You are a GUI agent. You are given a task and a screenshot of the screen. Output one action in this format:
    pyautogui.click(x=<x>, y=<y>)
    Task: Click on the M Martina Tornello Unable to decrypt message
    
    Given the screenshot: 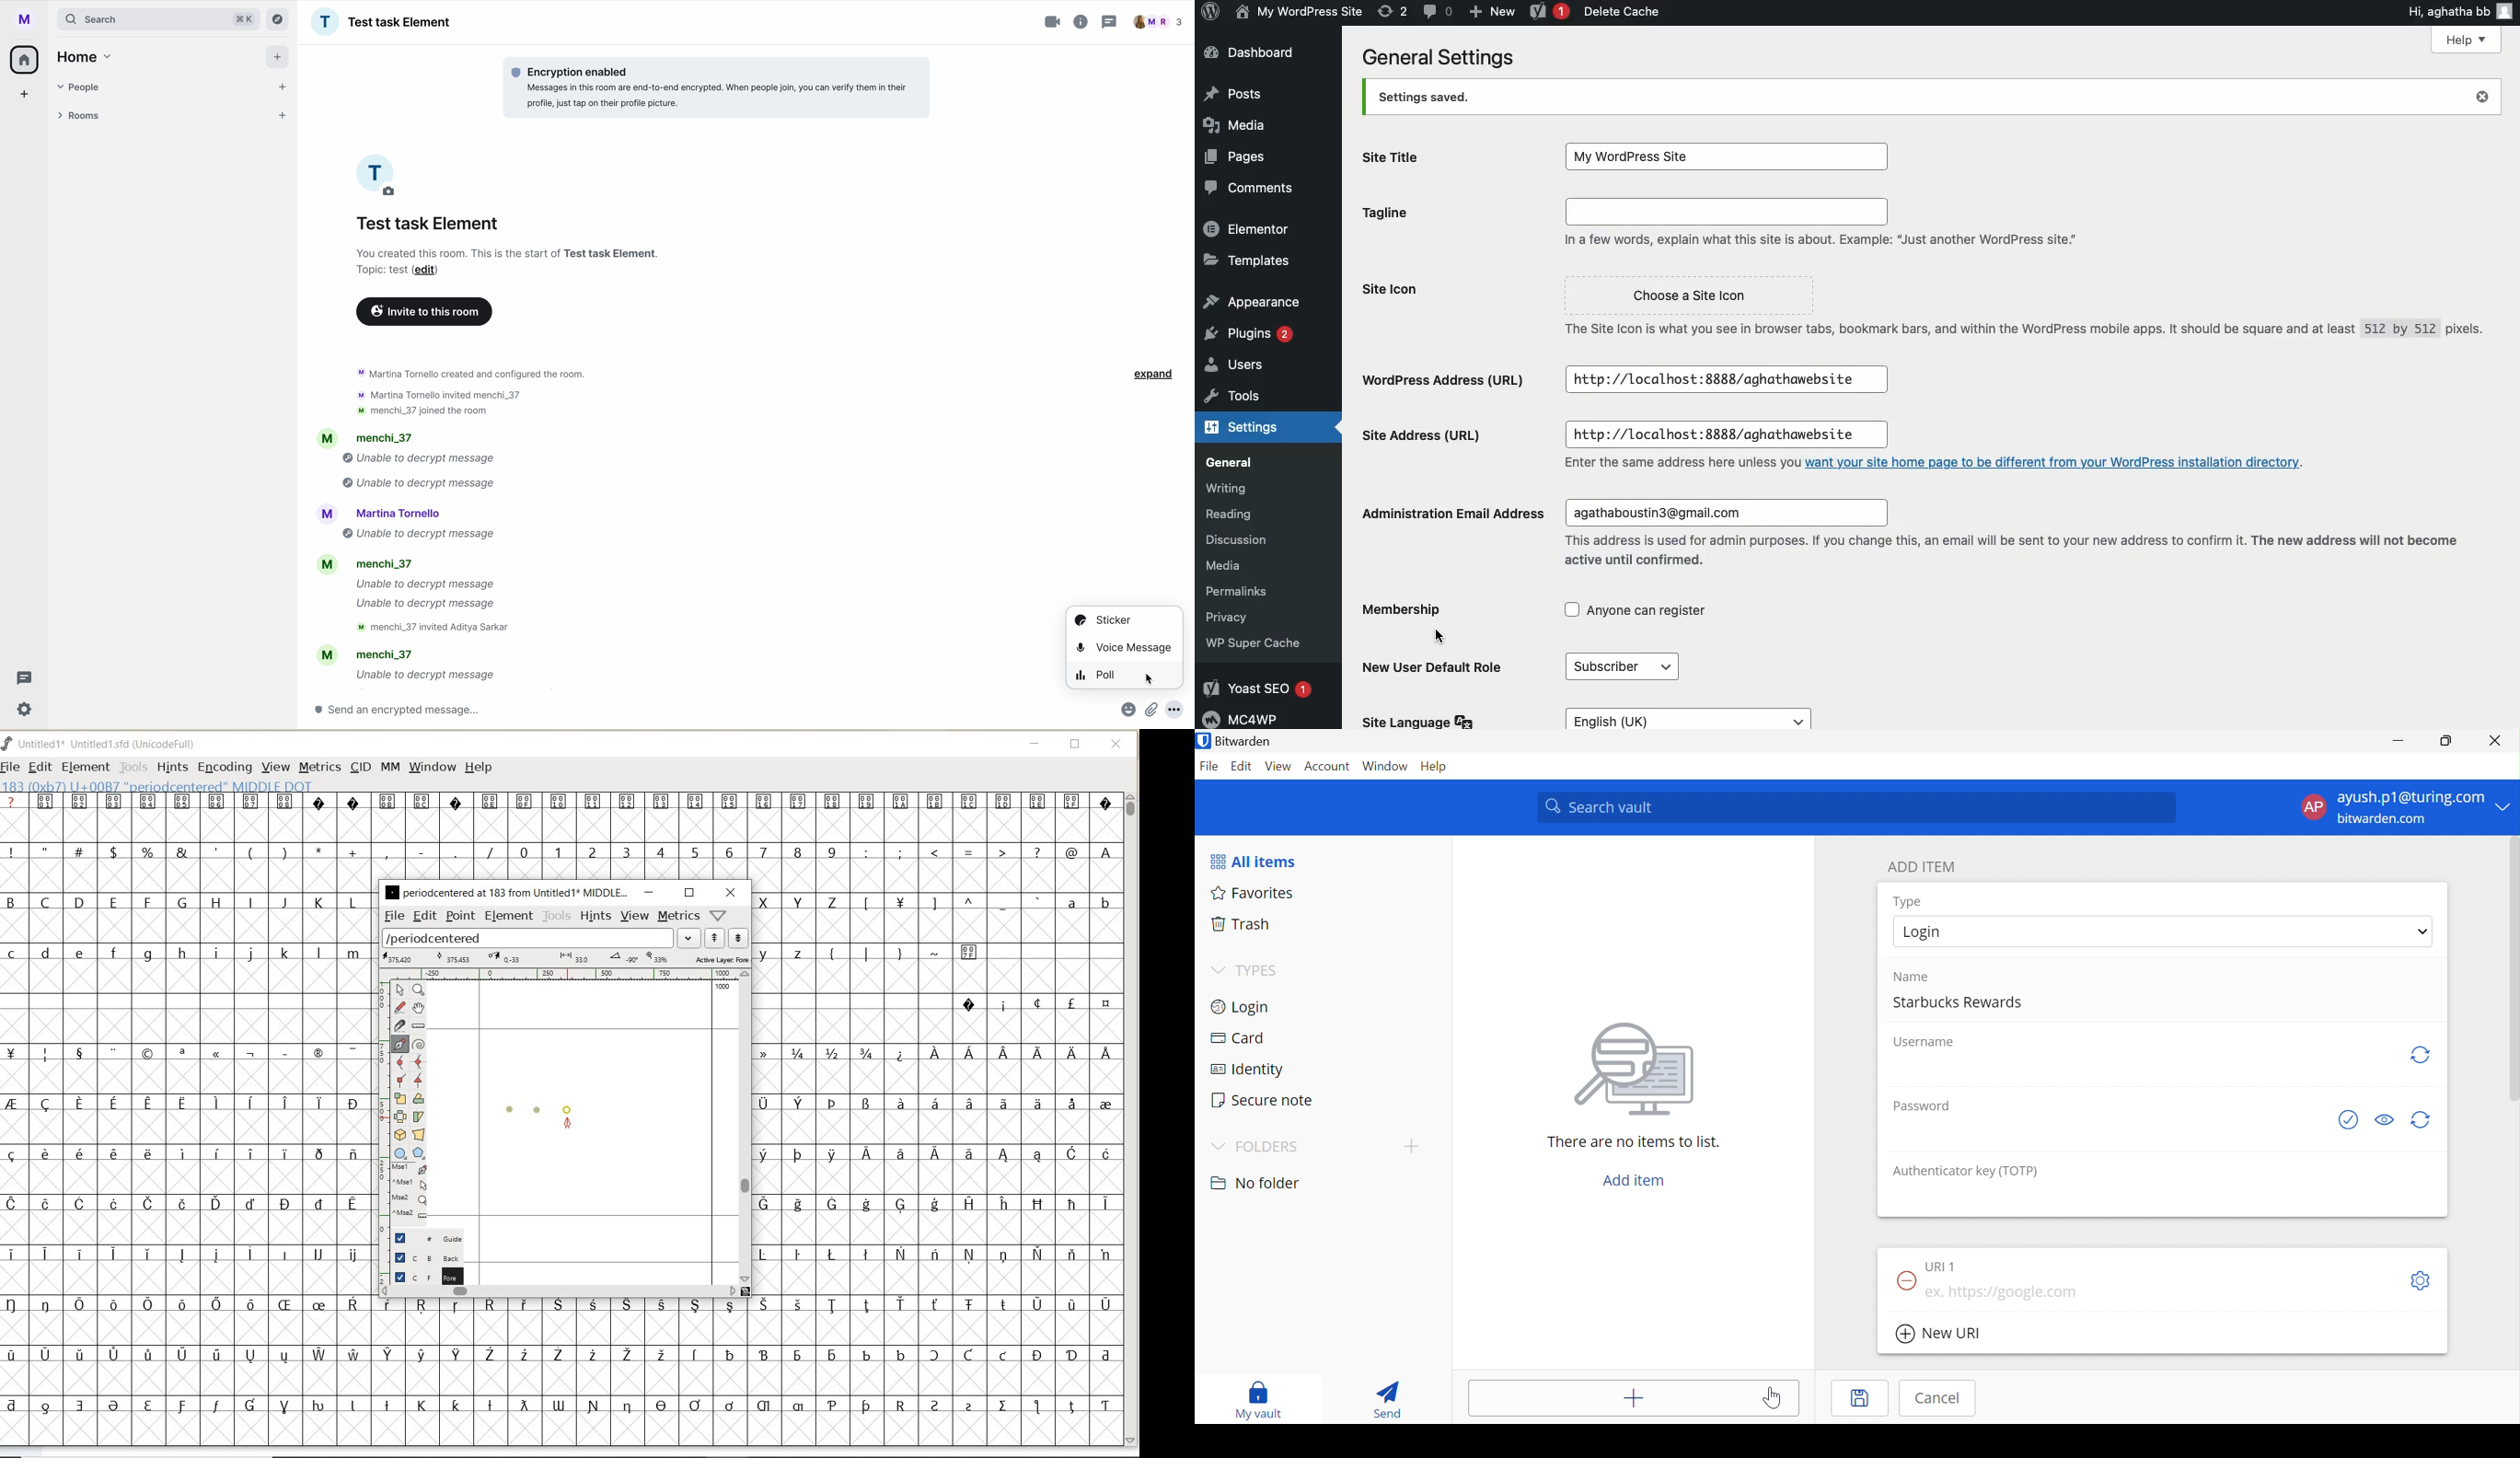 What is the action you would take?
    pyautogui.click(x=418, y=523)
    